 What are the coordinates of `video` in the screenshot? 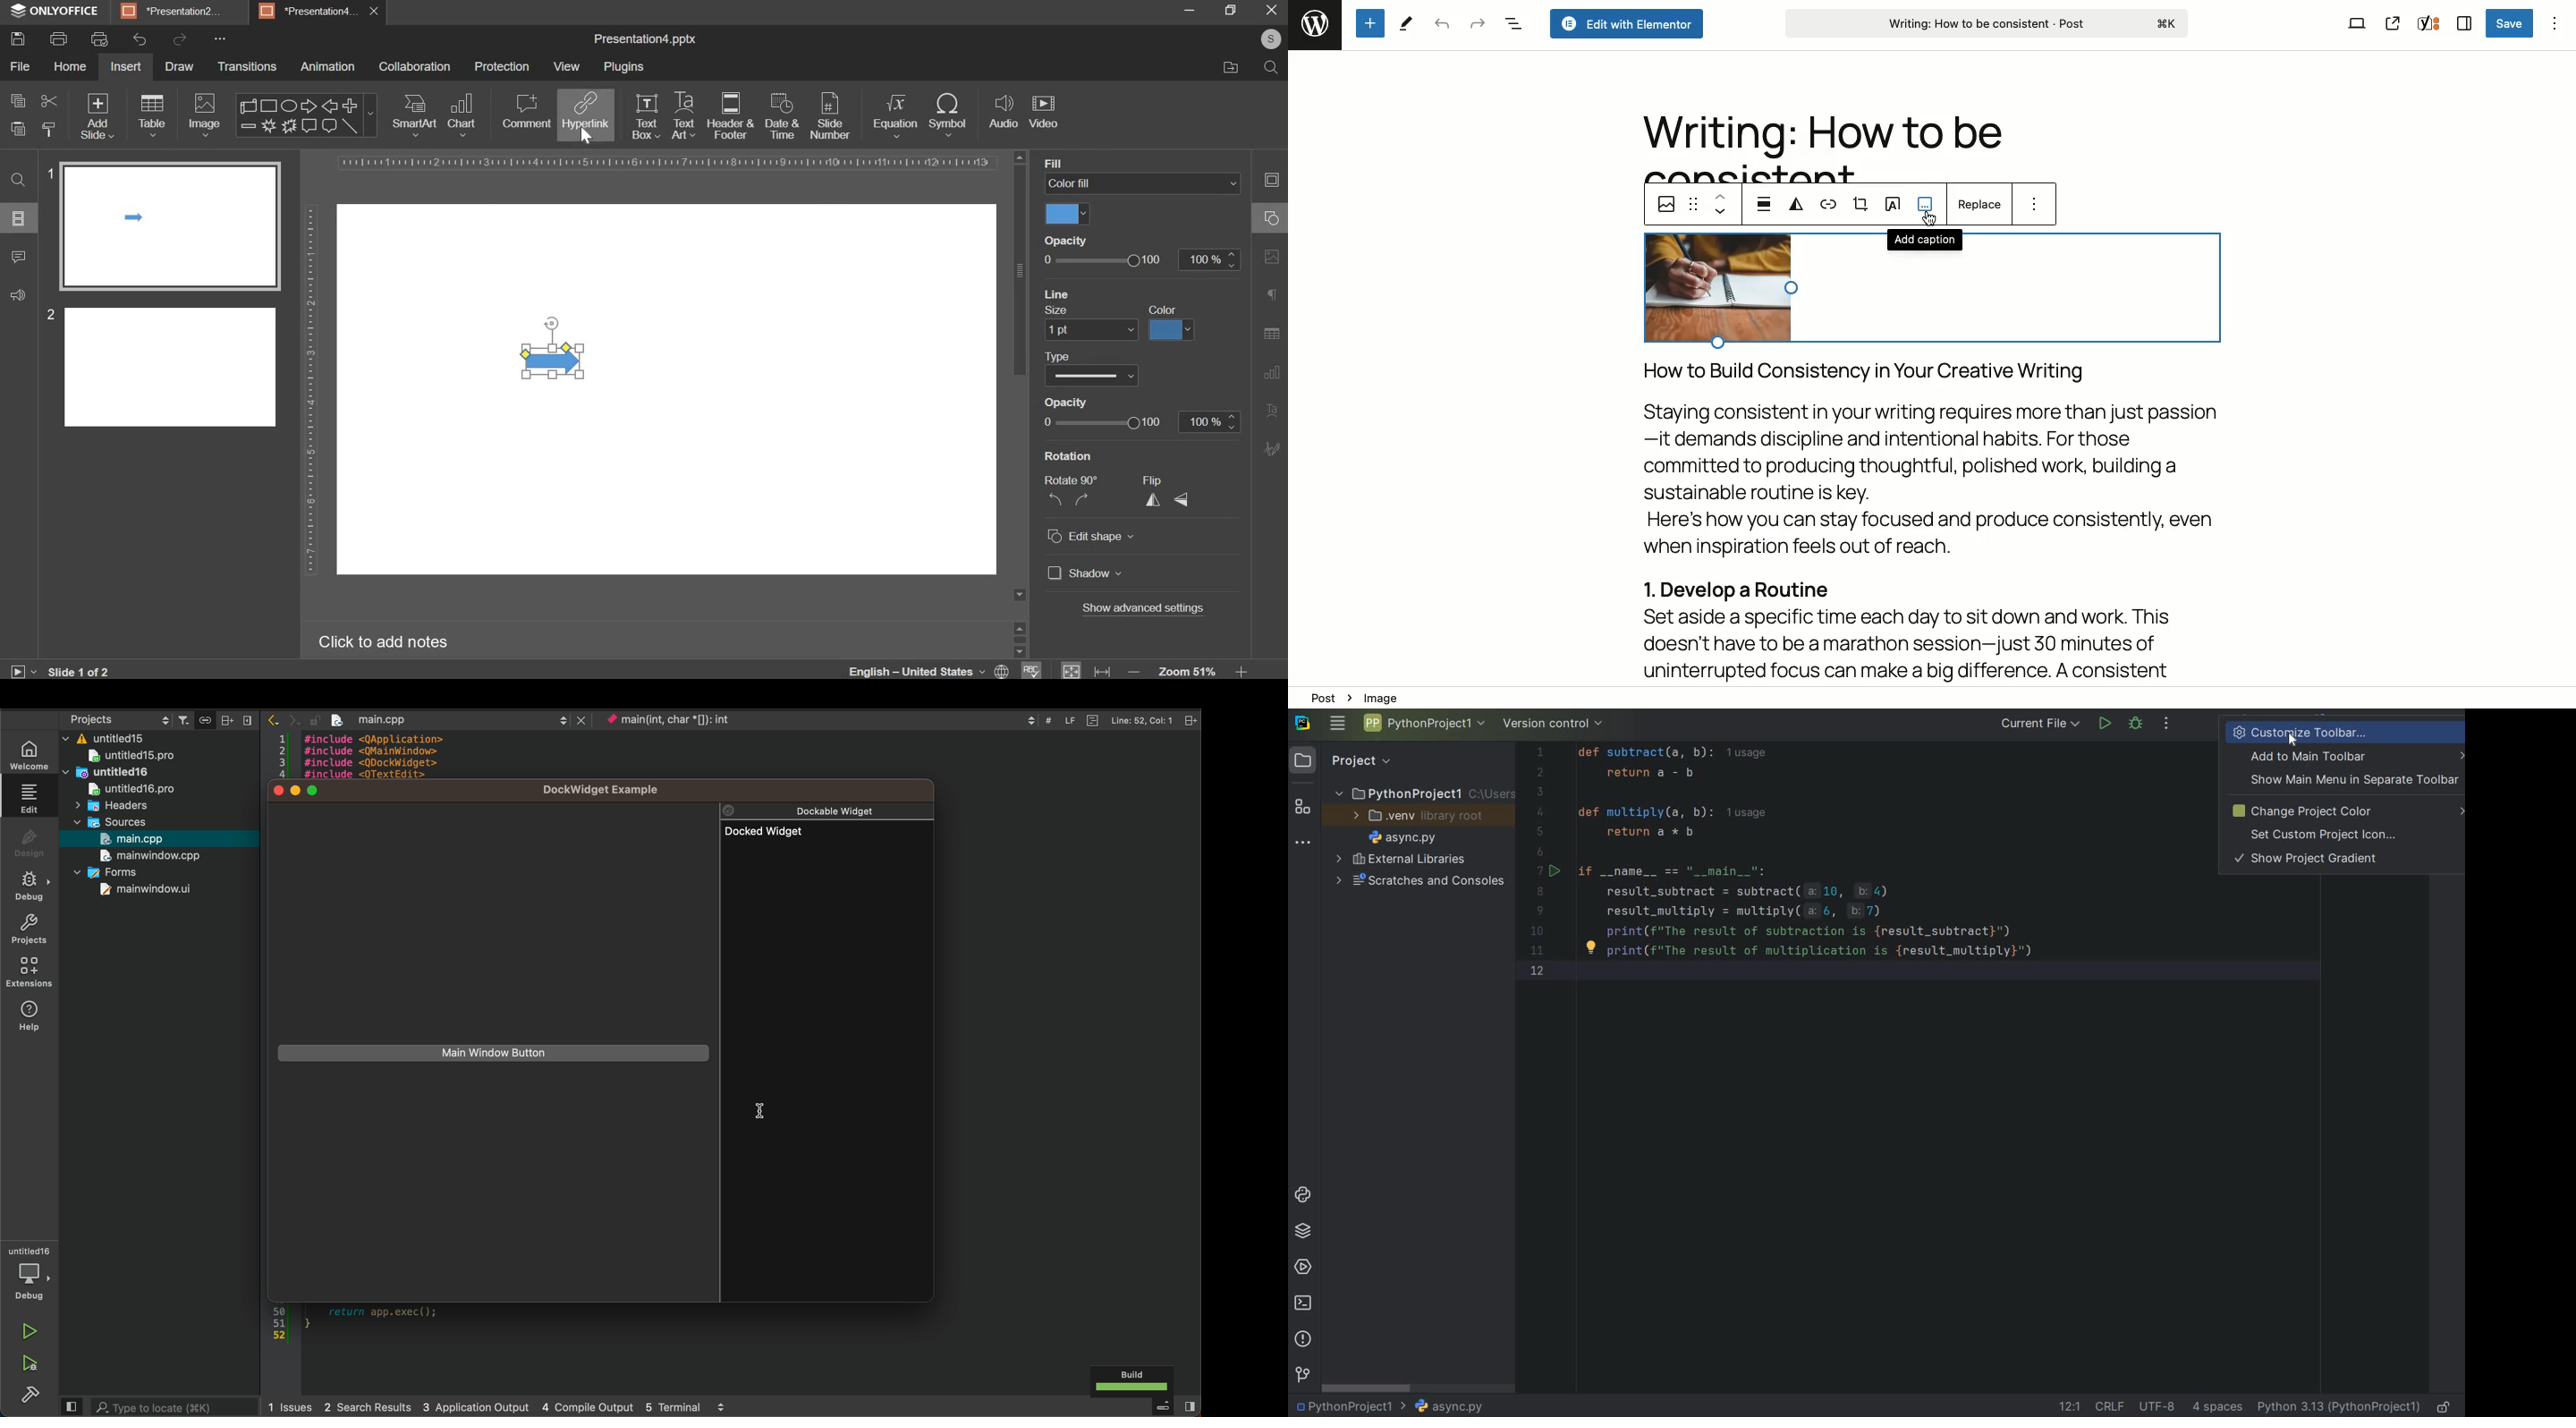 It's located at (1043, 110).